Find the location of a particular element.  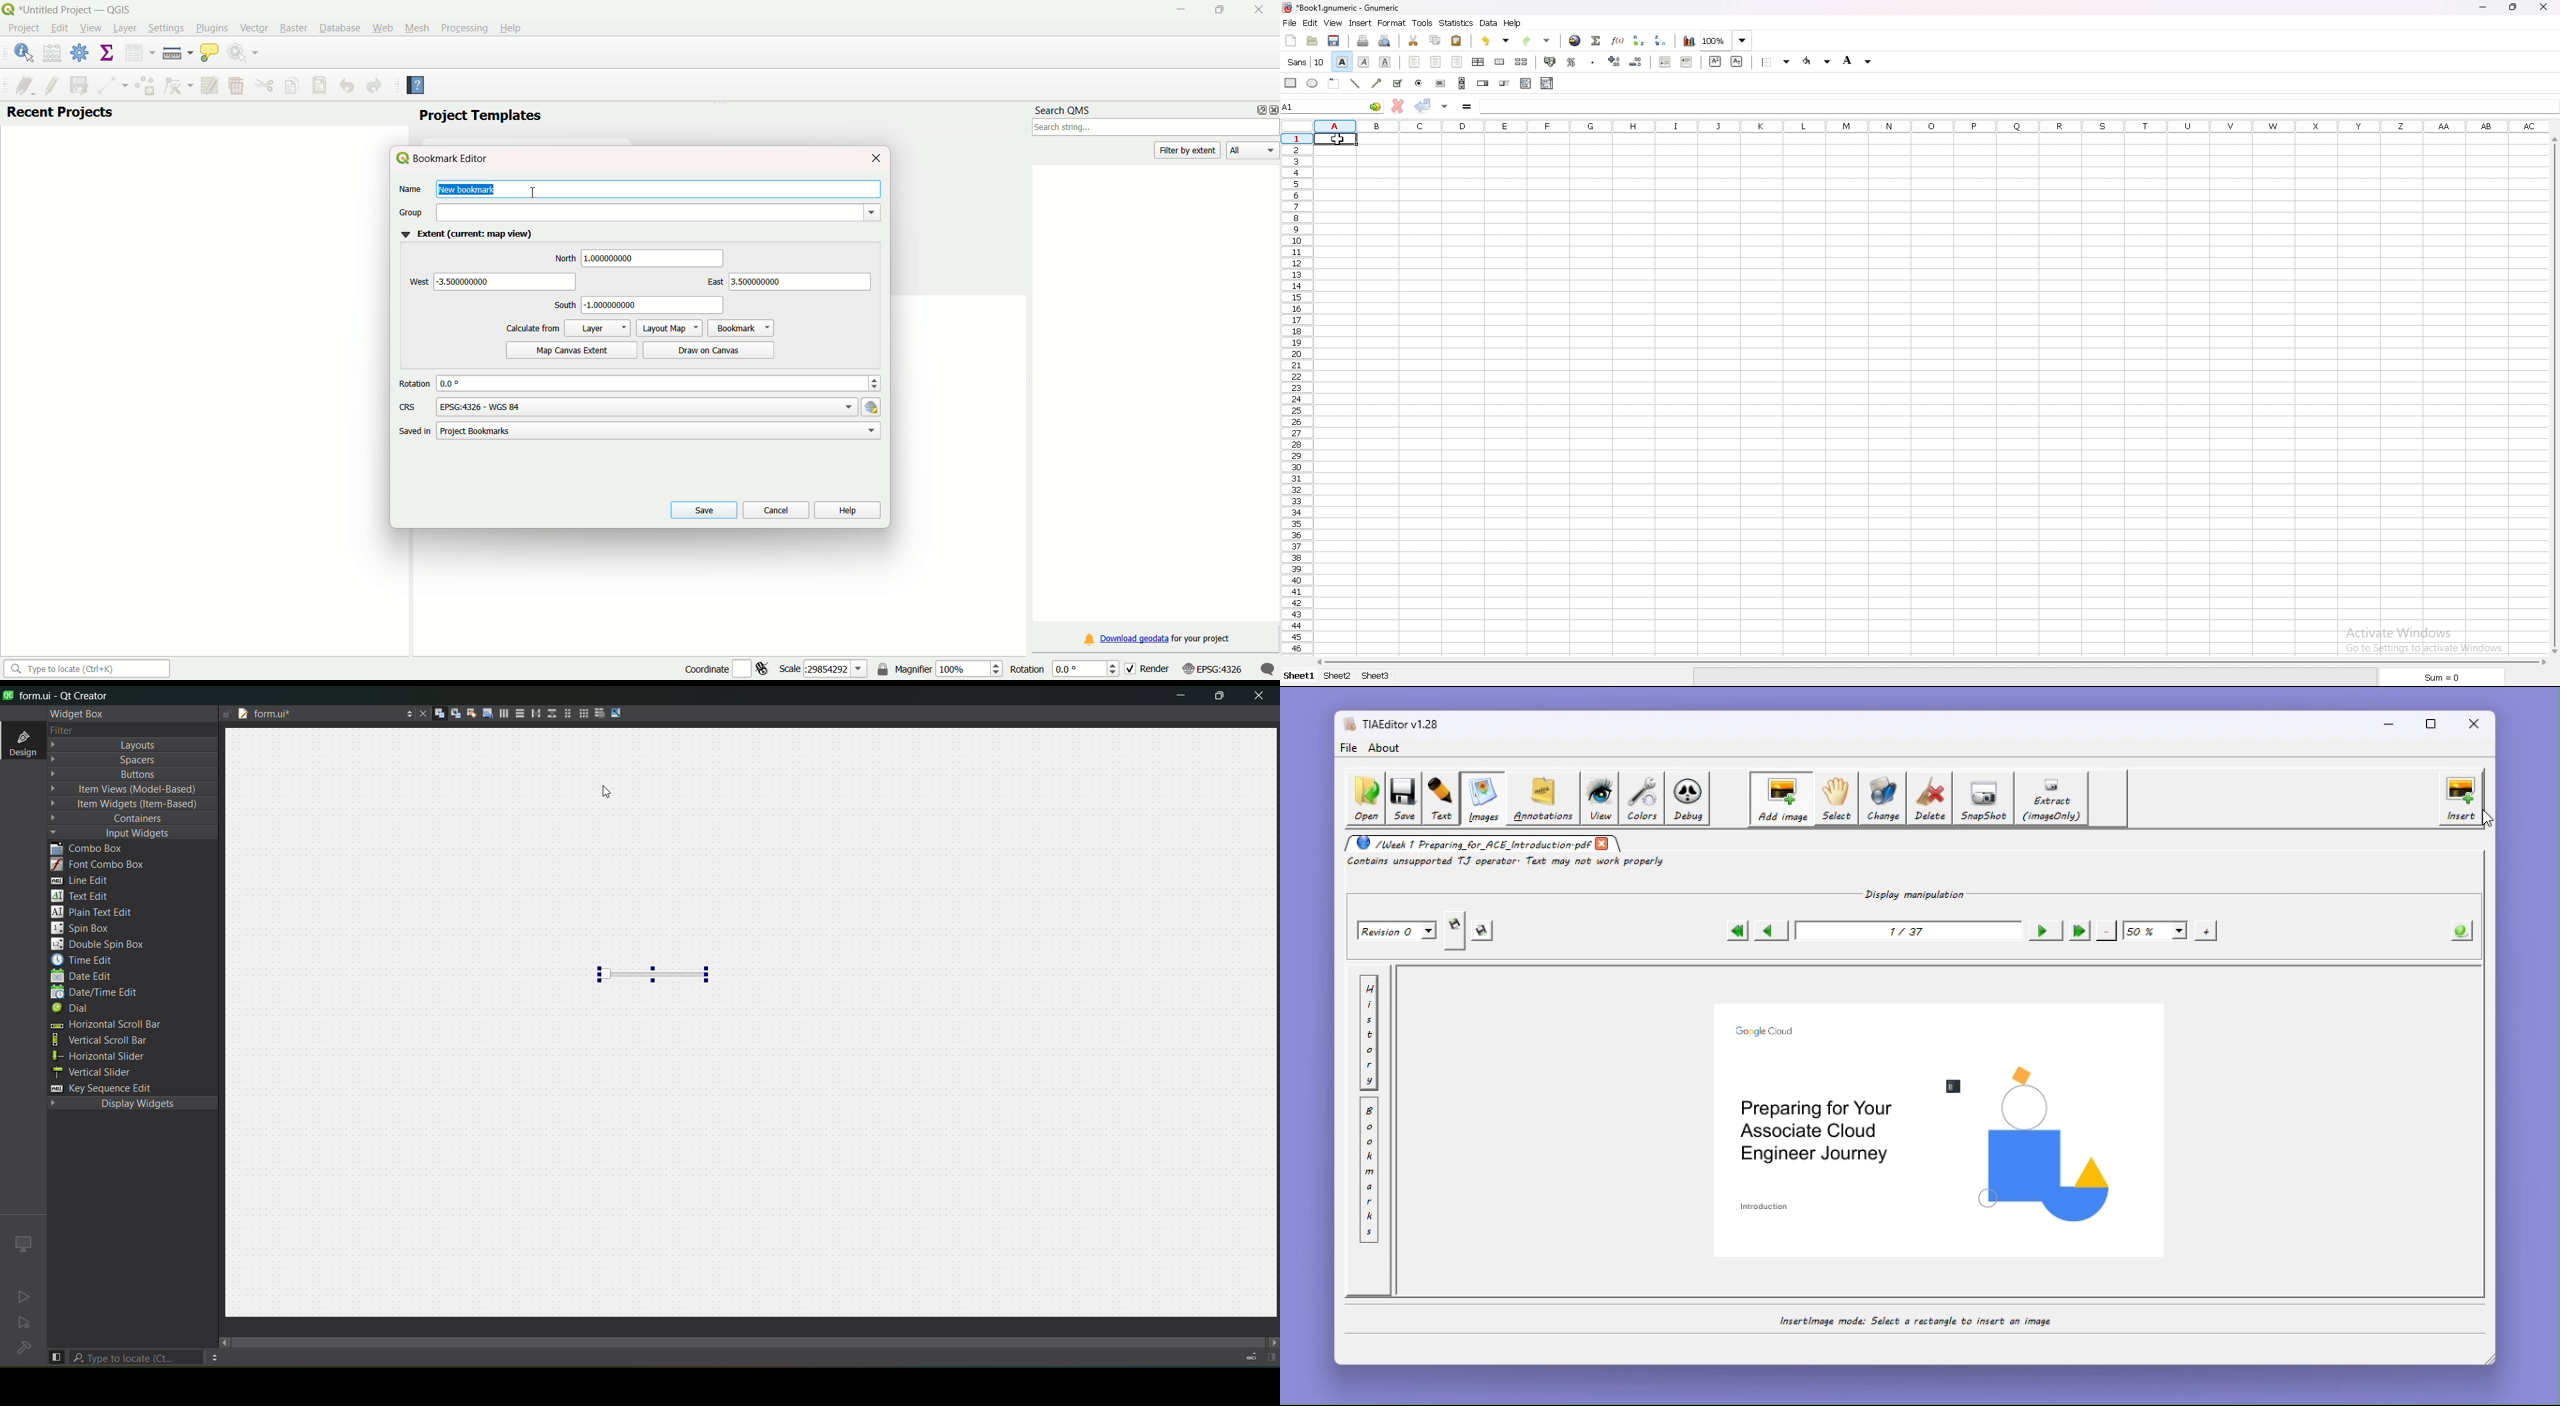

scroll bar is located at coordinates (2555, 395).